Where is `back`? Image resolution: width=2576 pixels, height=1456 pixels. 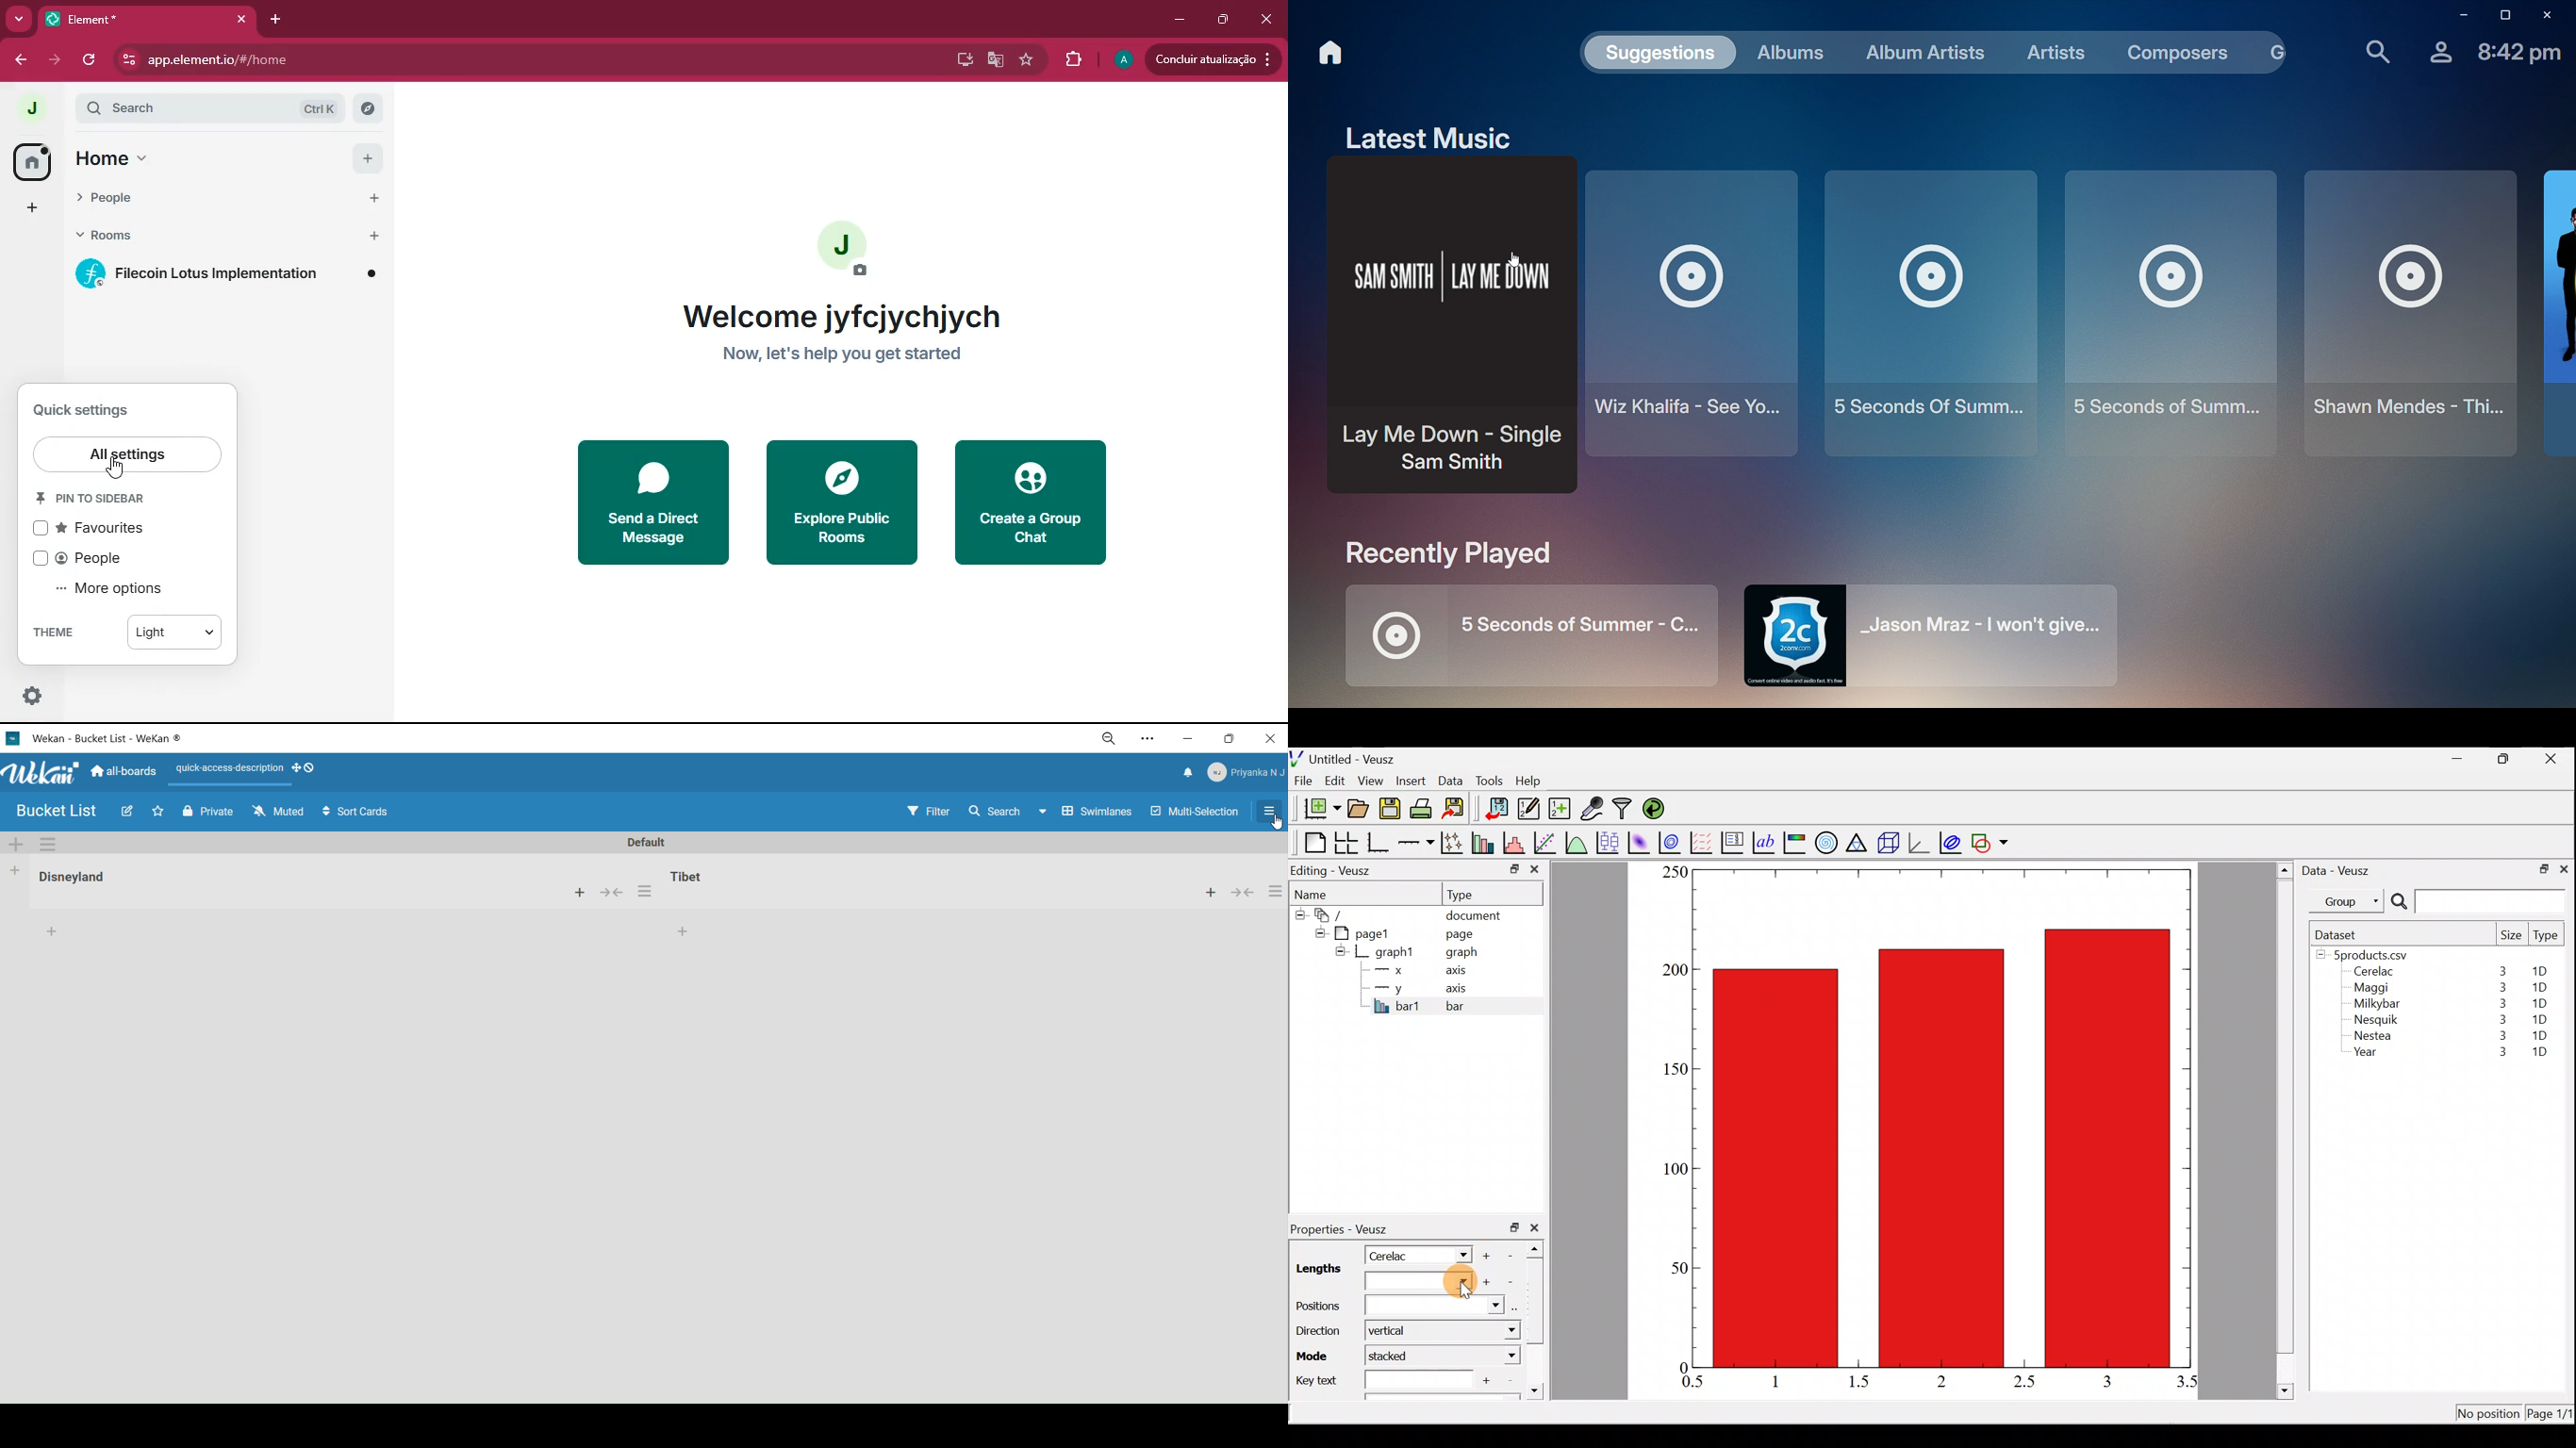 back is located at coordinates (25, 59).